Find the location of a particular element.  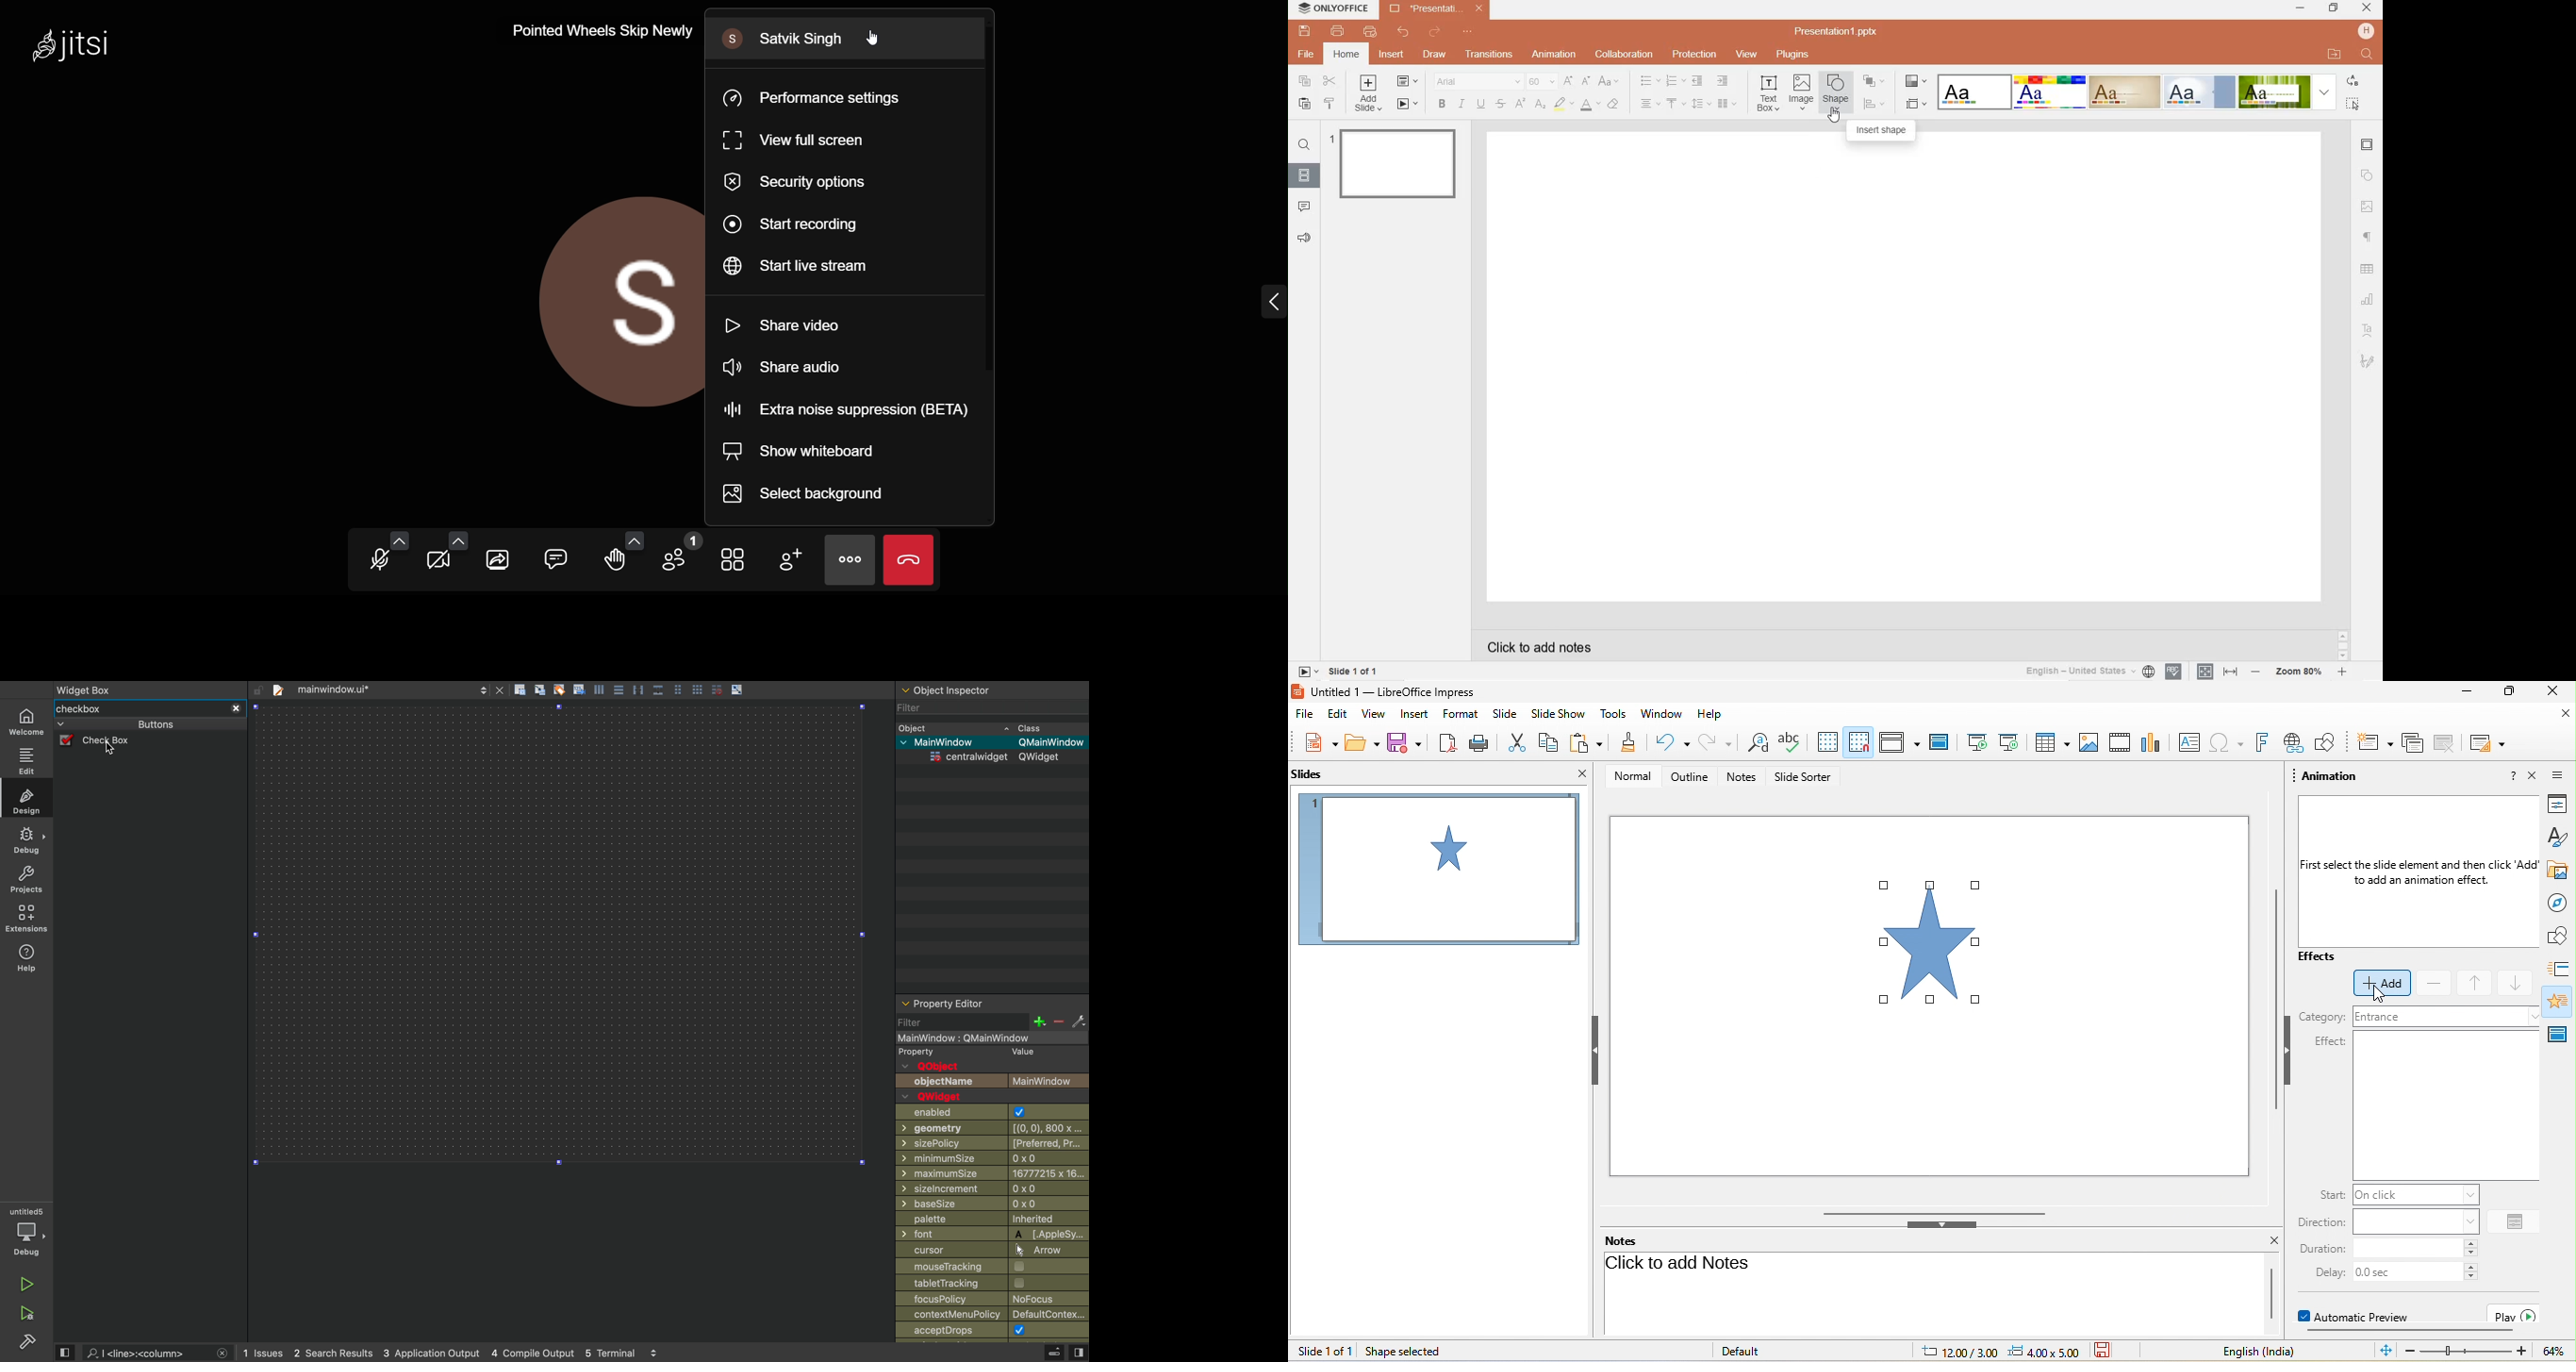

Blank is located at coordinates (1975, 91).